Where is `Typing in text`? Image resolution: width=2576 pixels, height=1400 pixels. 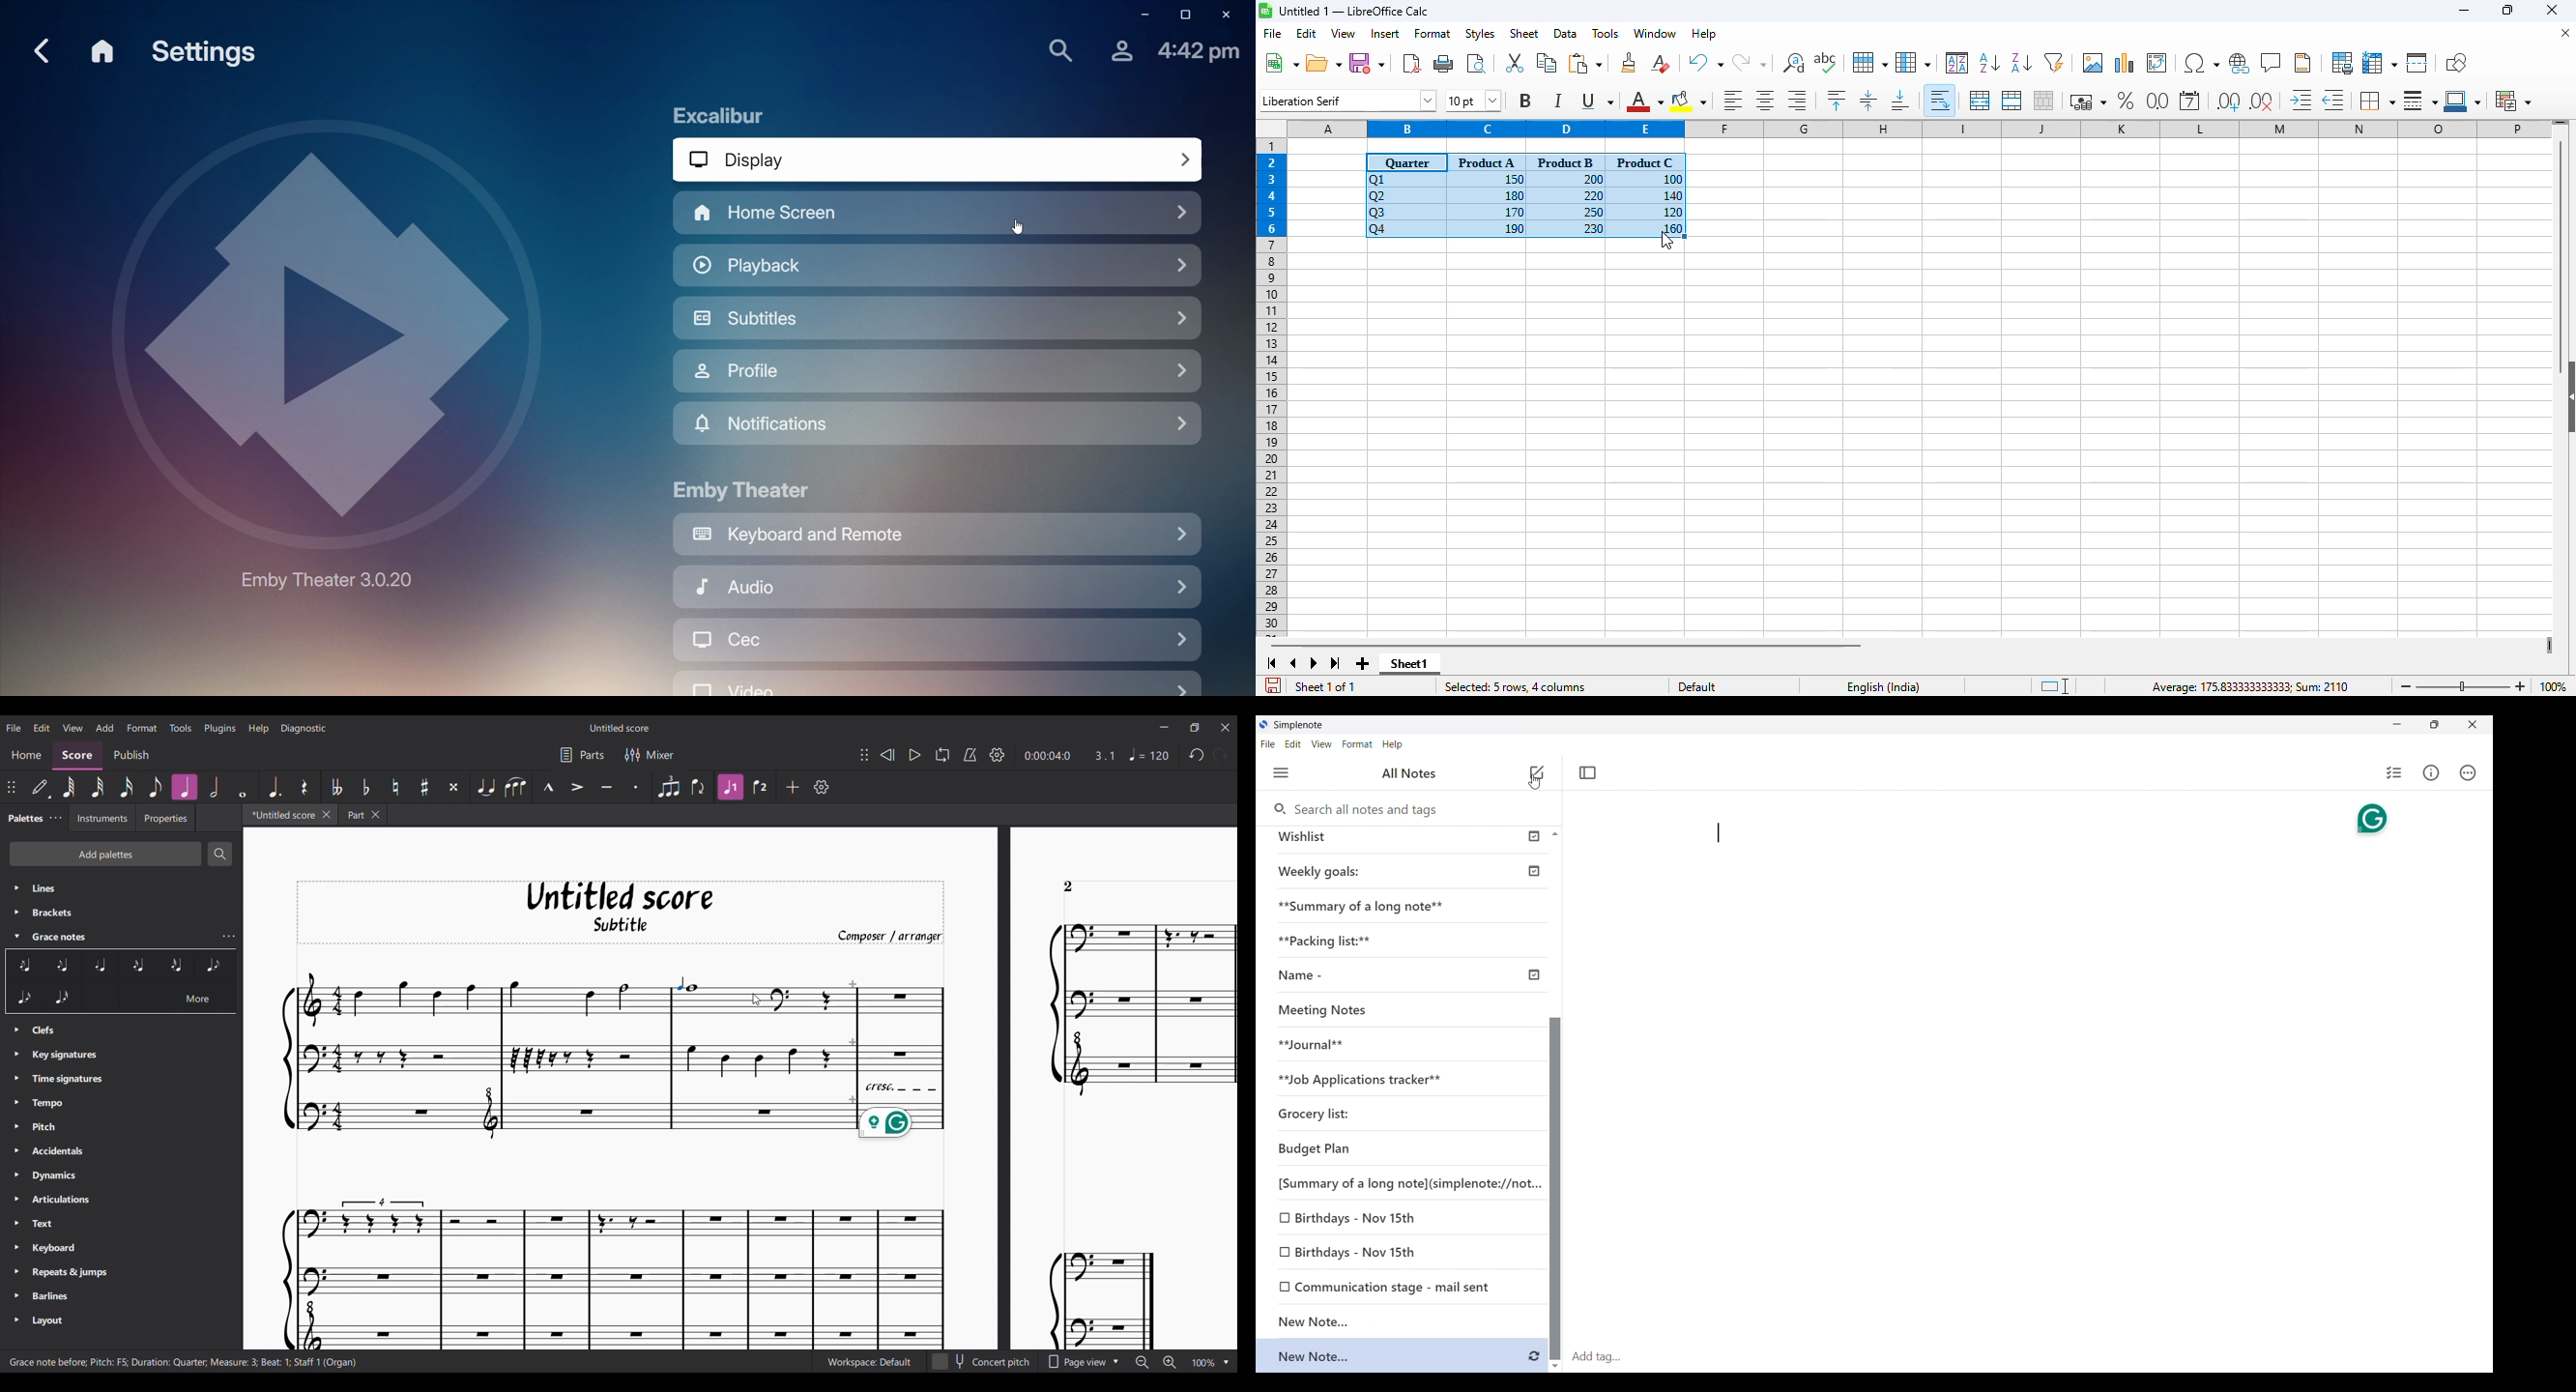 Typing in text is located at coordinates (1718, 833).